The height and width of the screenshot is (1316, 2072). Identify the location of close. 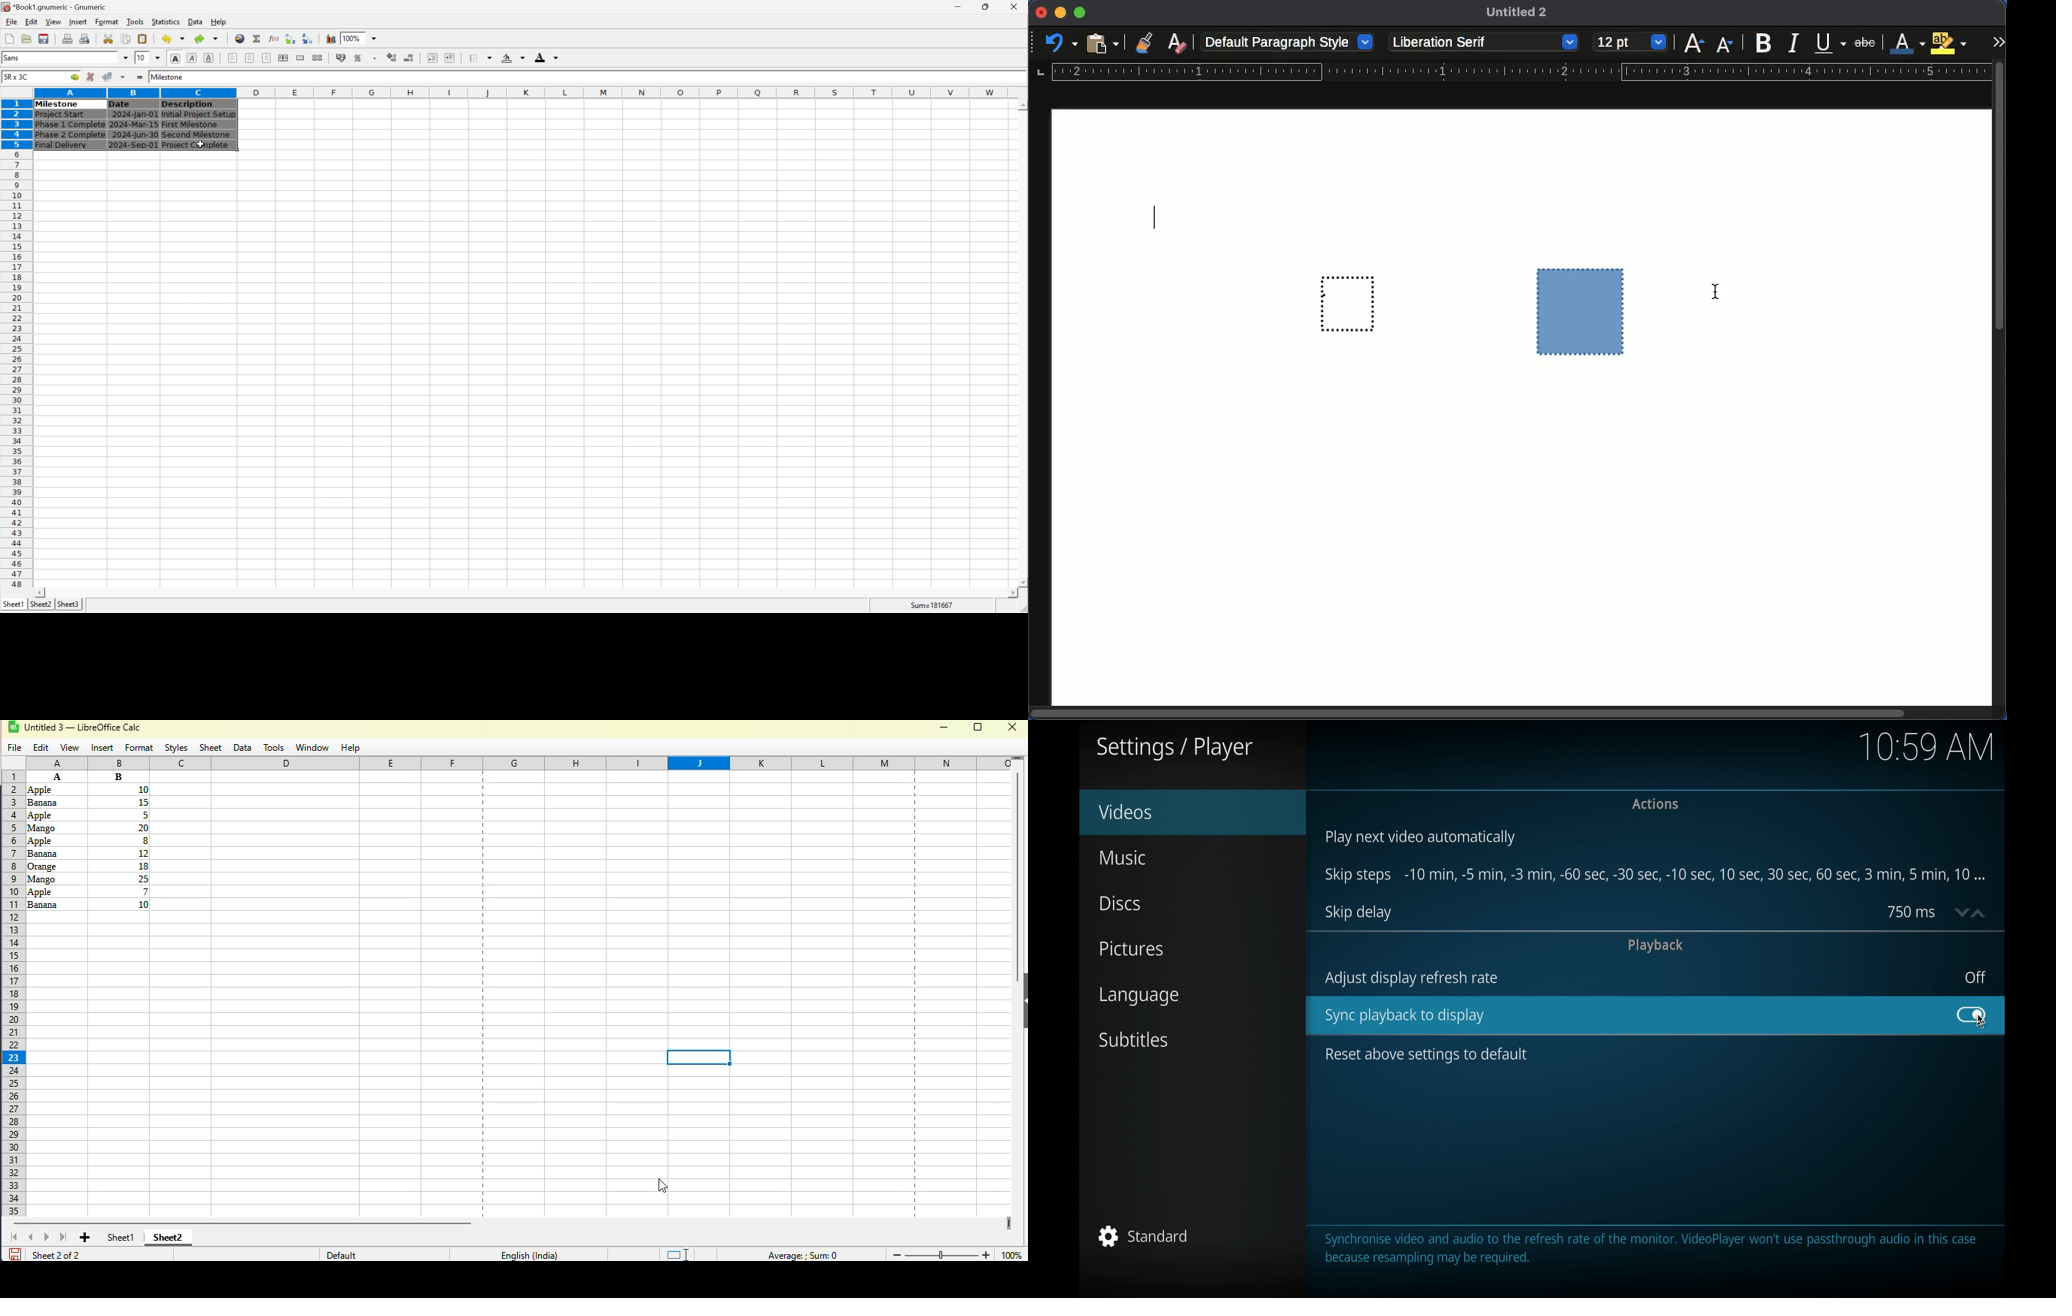
(1013, 727).